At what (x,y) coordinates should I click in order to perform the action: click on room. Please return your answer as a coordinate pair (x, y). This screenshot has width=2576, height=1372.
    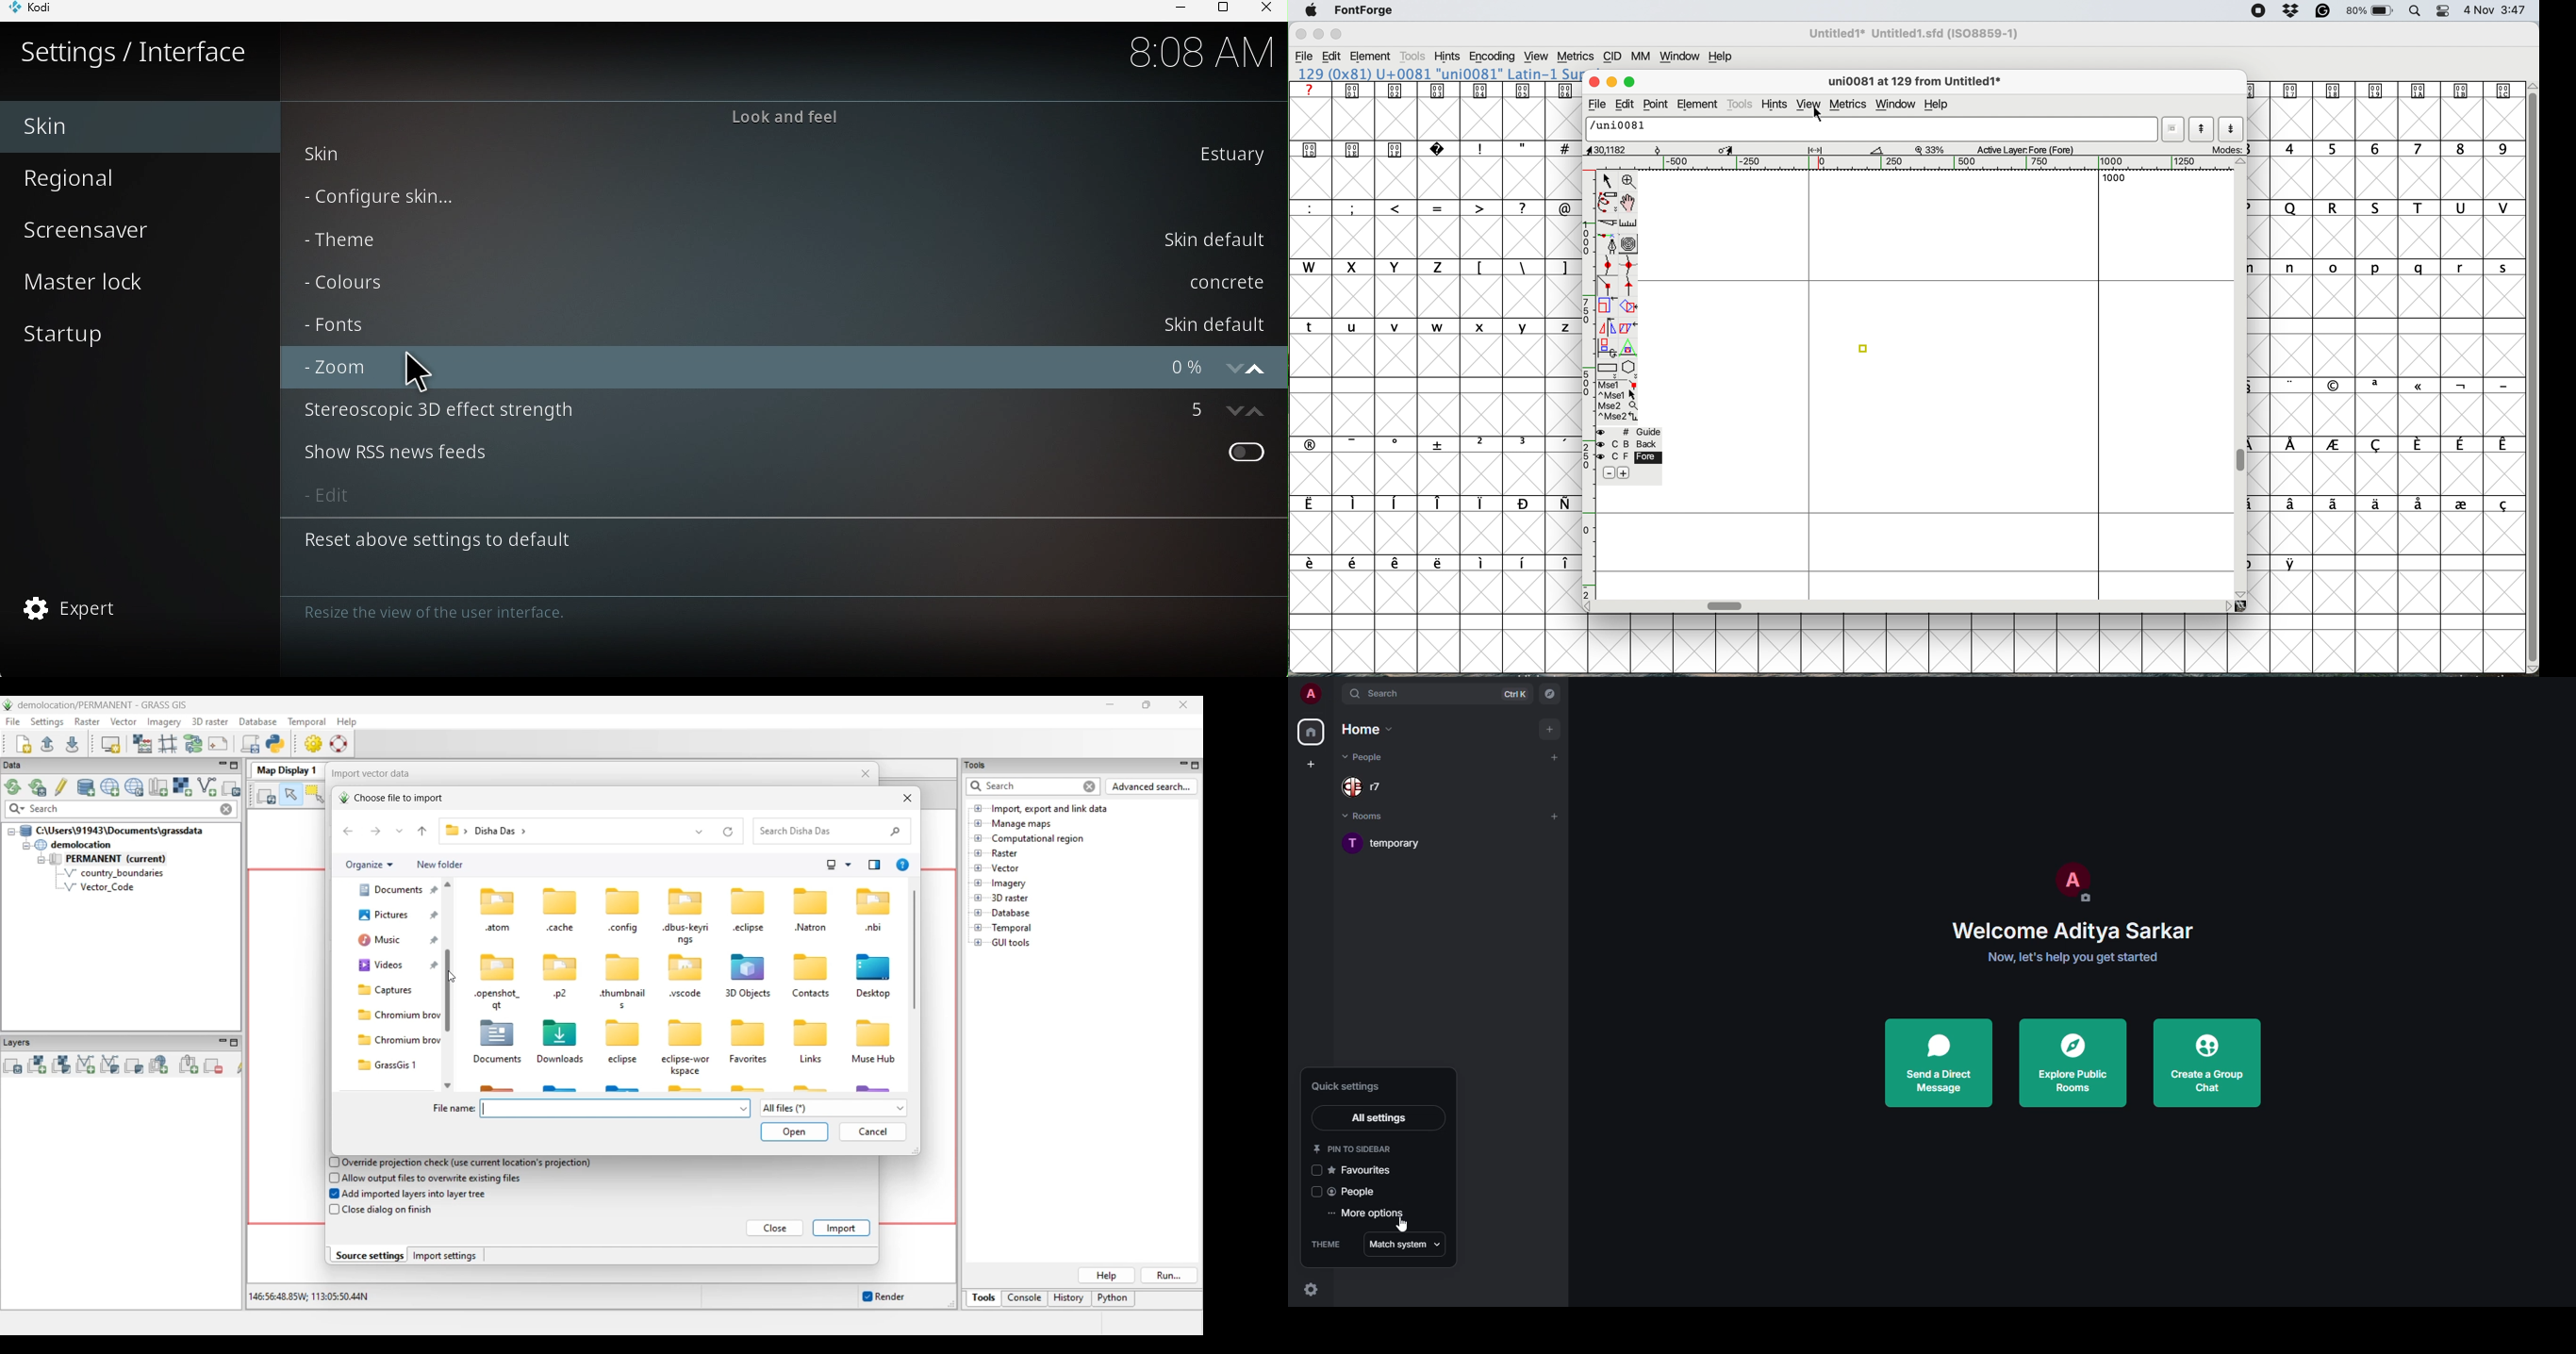
    Looking at the image, I should click on (1394, 843).